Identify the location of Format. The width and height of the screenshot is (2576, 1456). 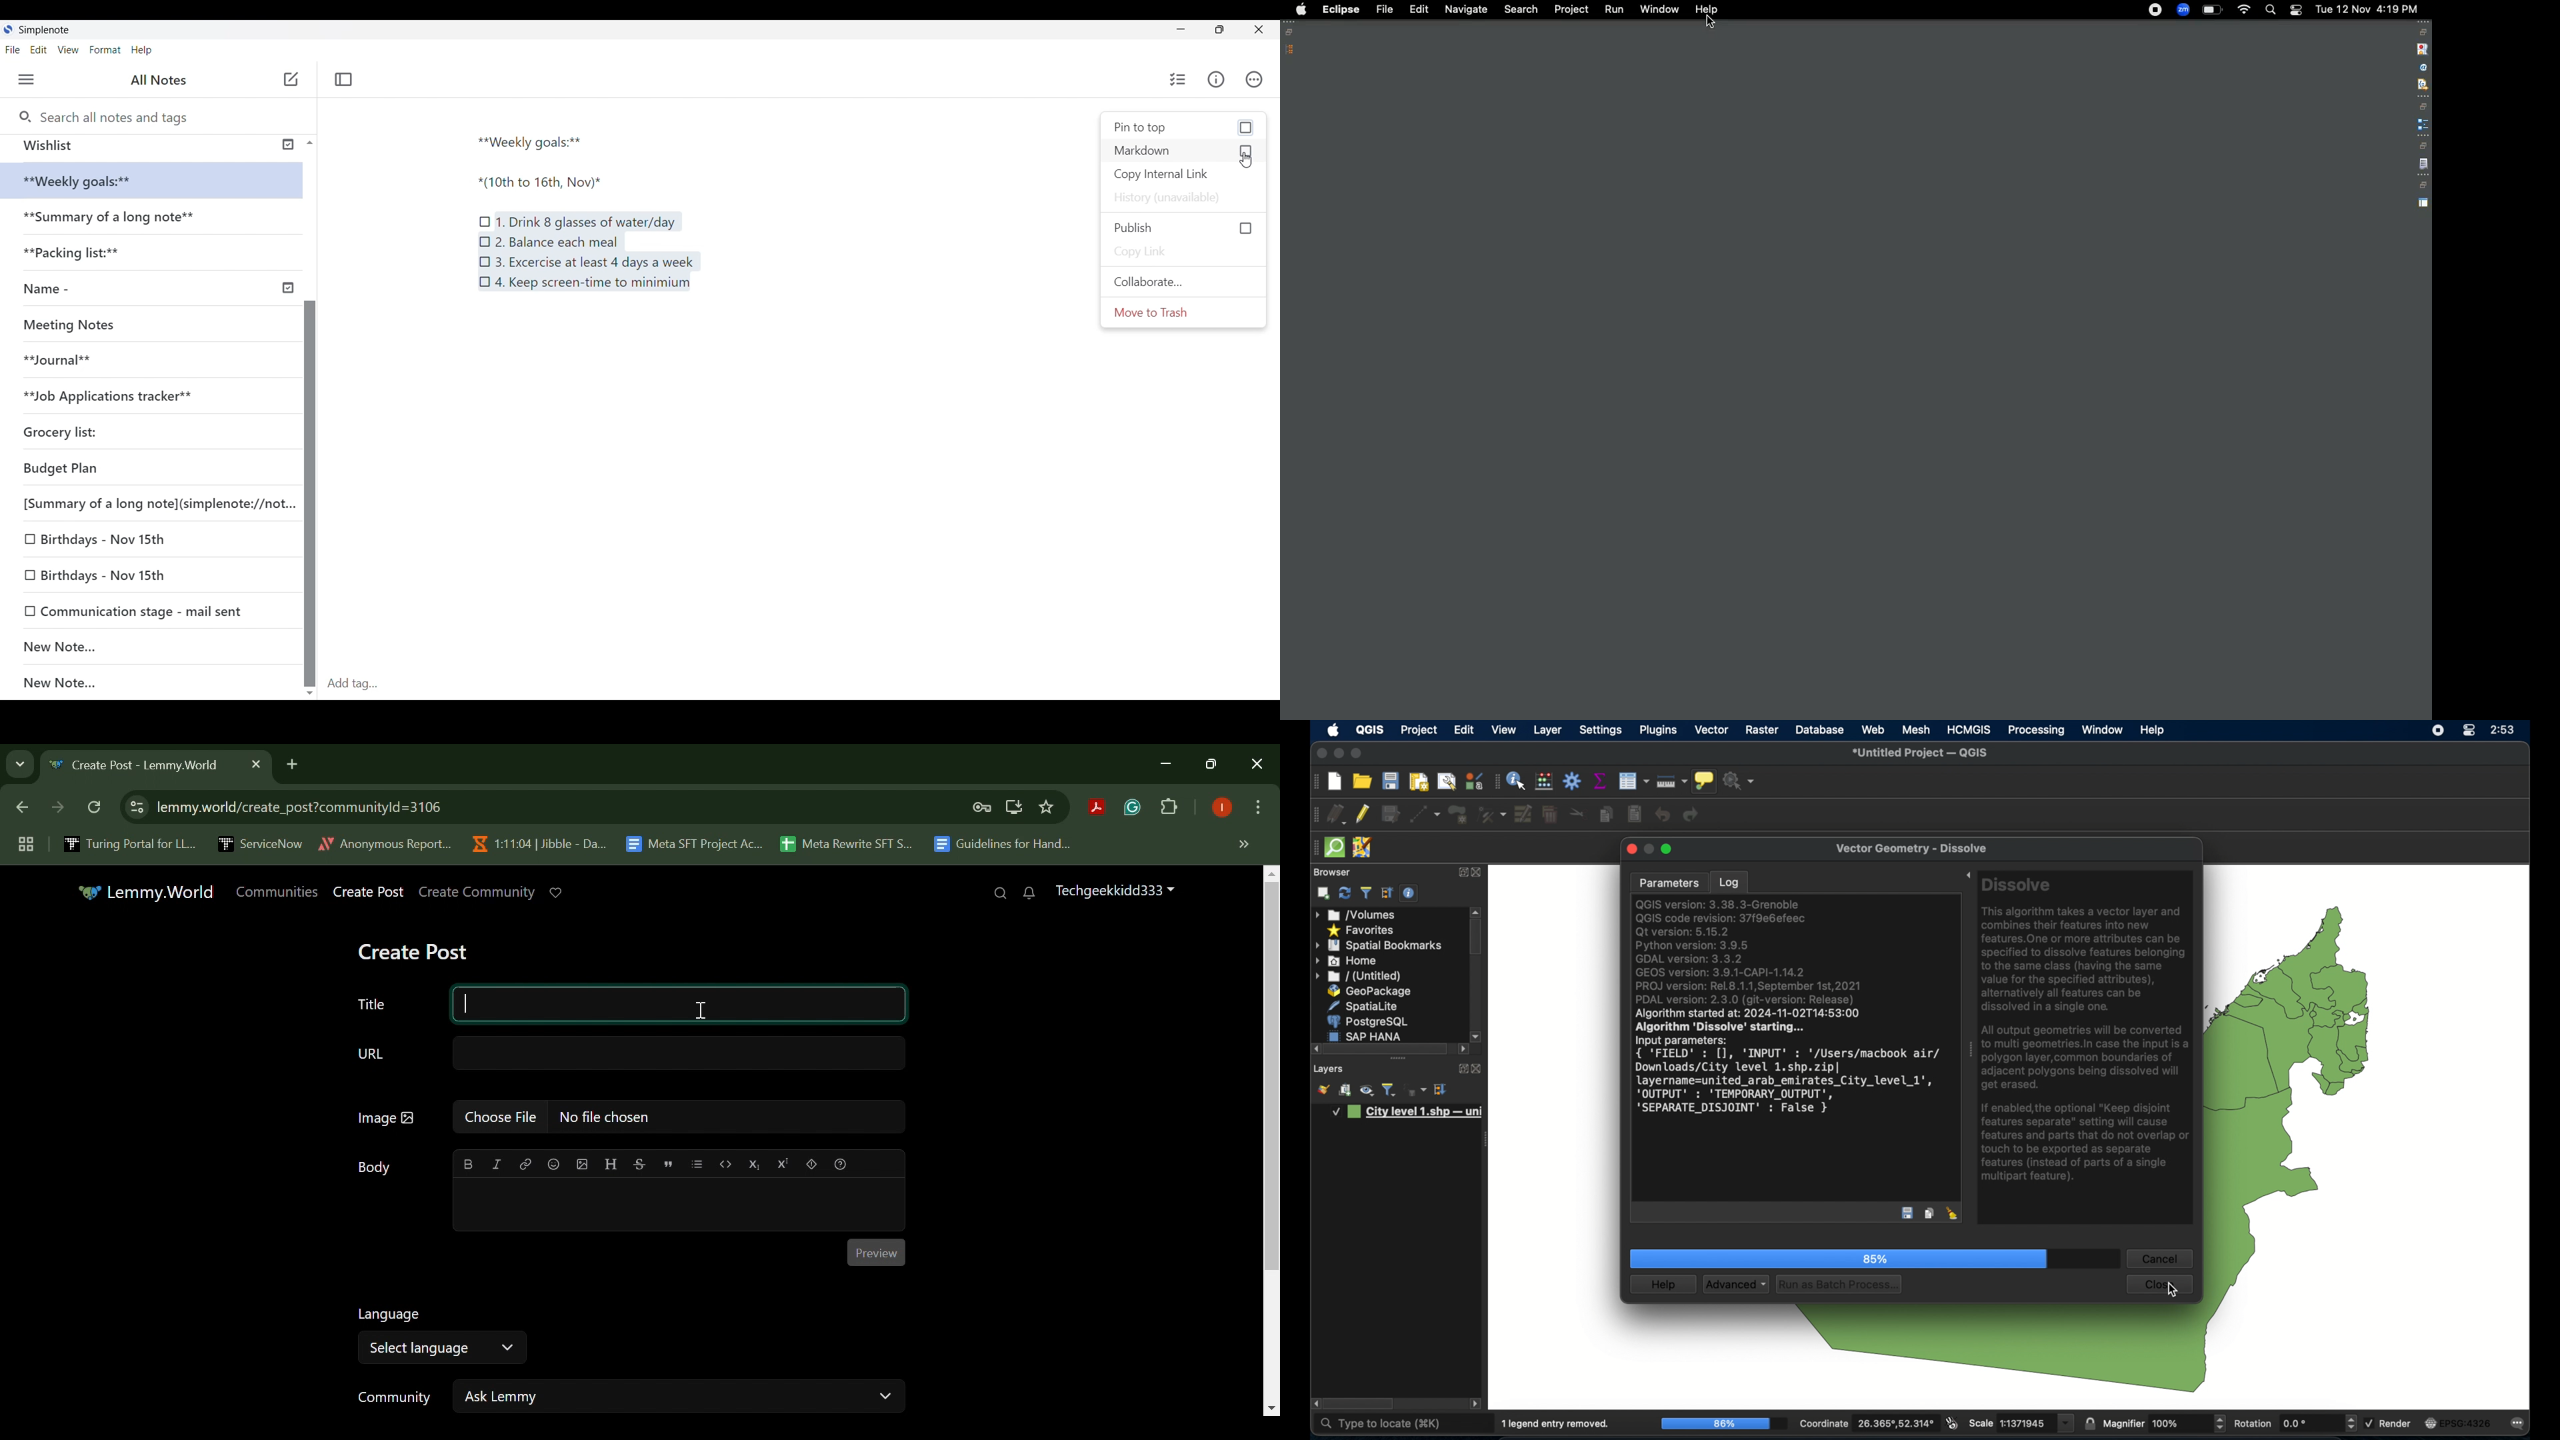
(105, 49).